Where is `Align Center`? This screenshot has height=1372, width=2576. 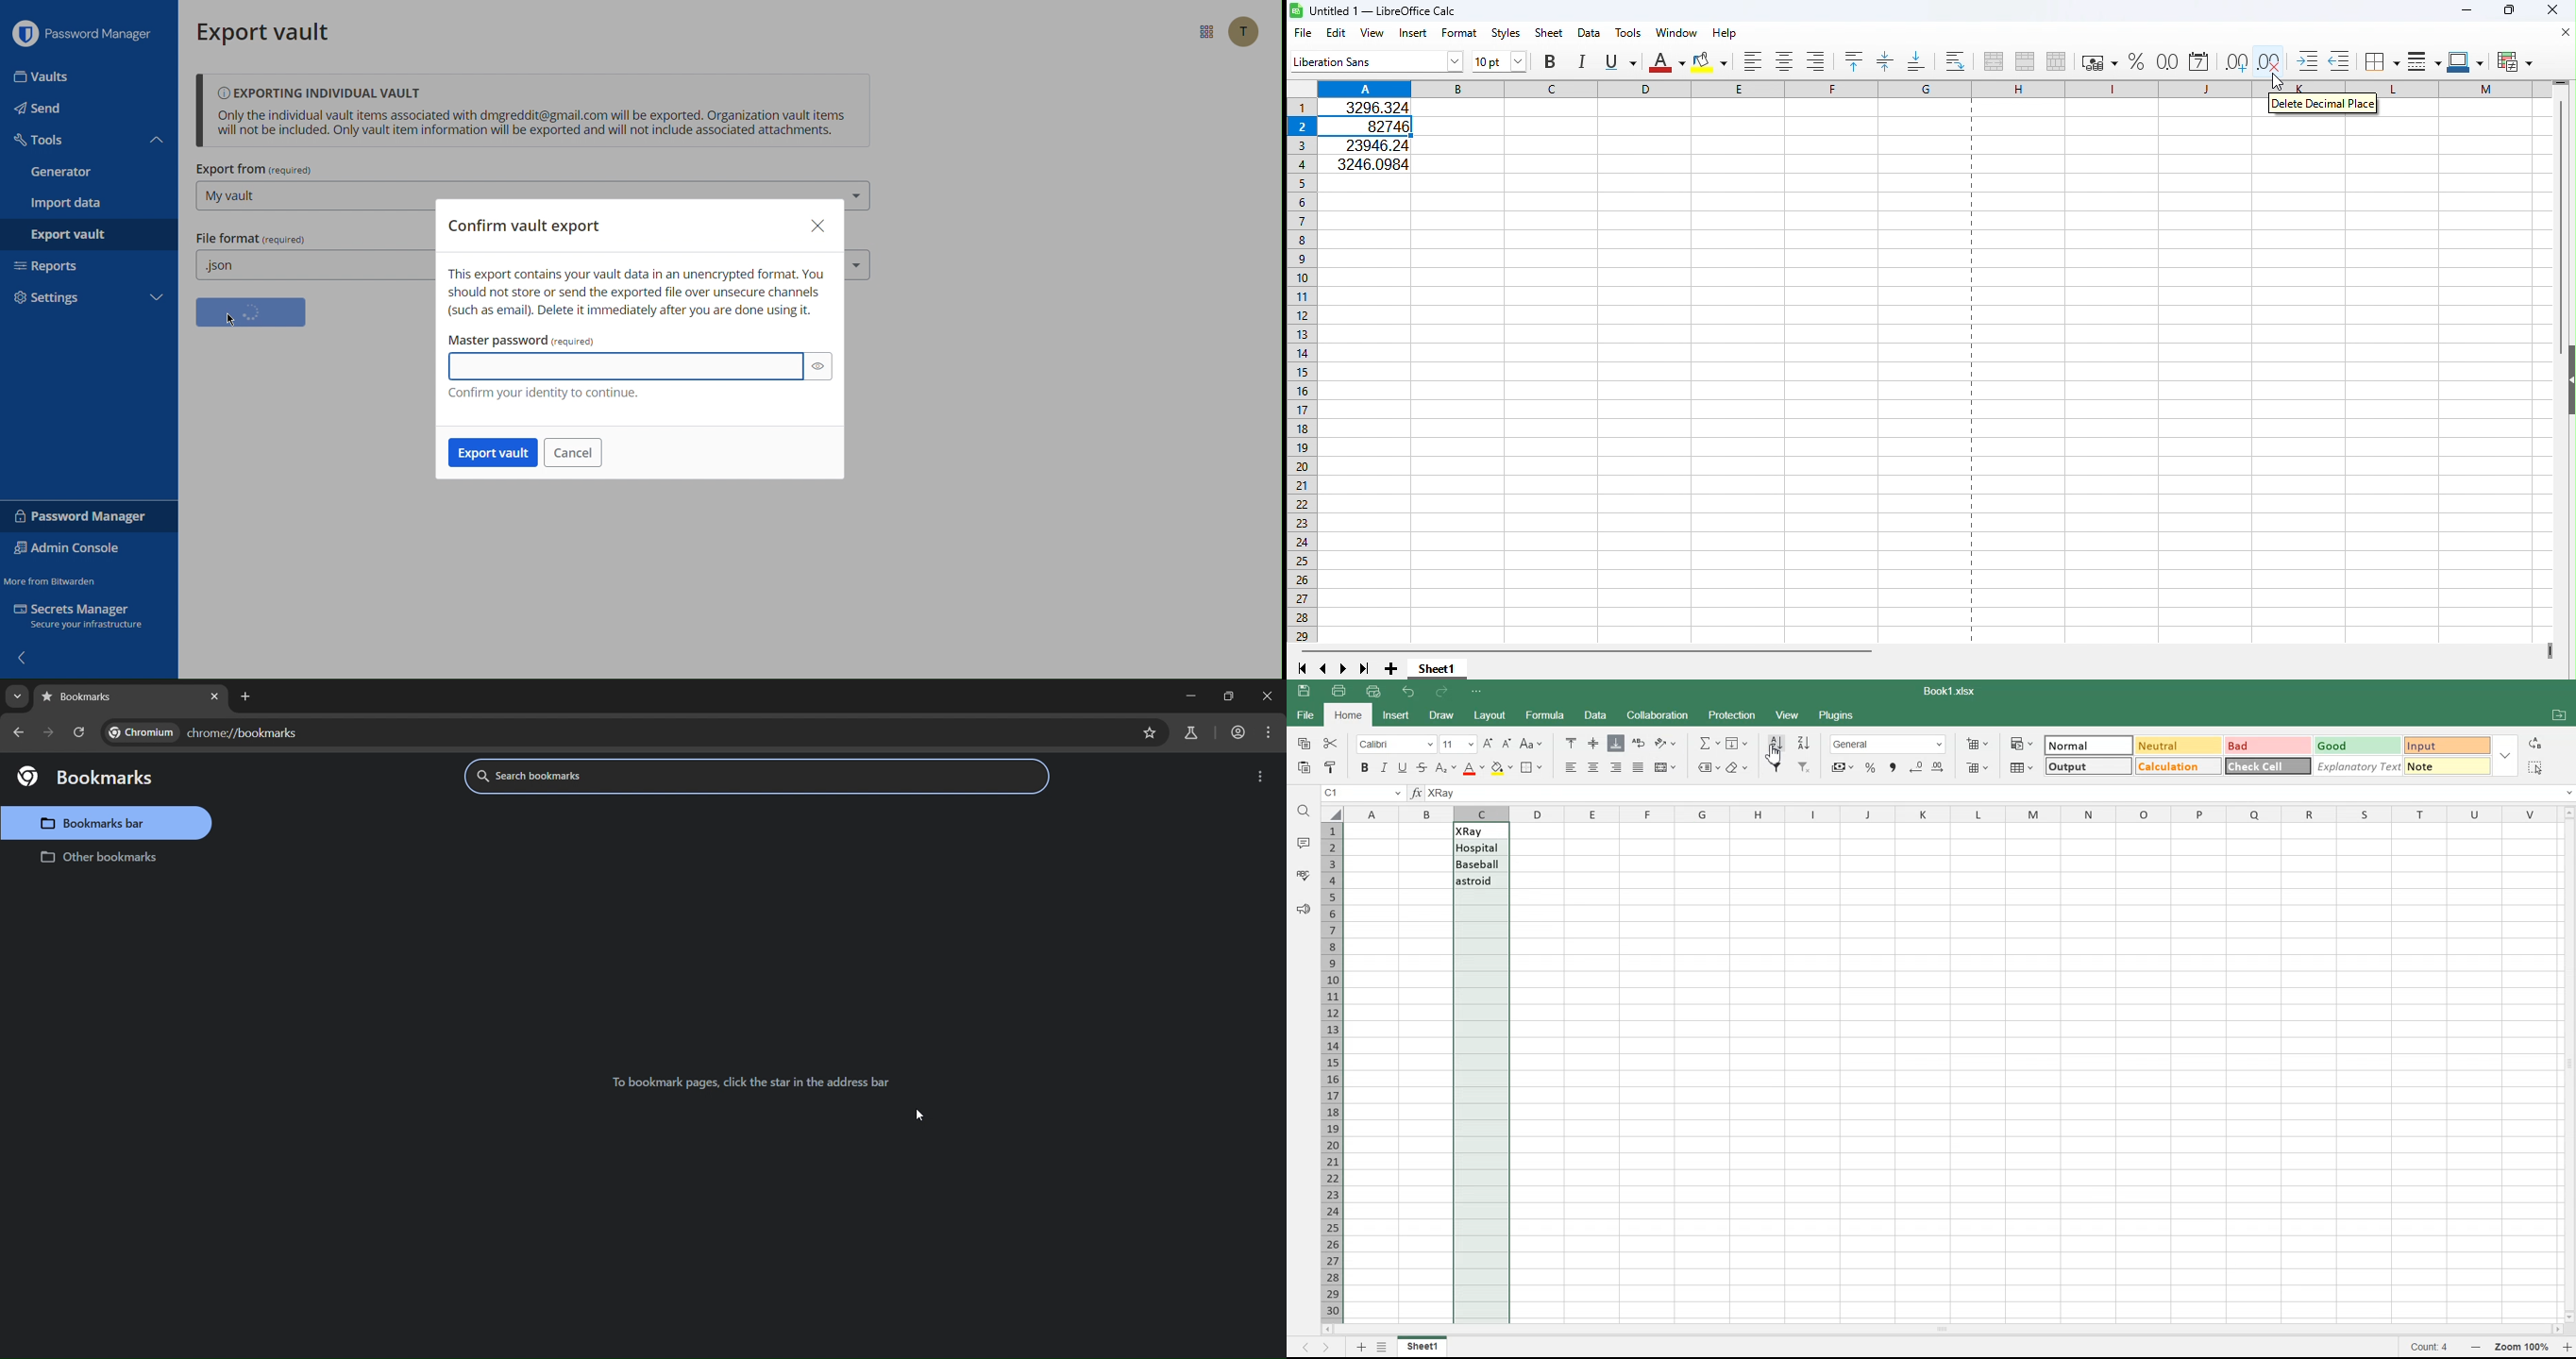 Align Center is located at coordinates (1594, 744).